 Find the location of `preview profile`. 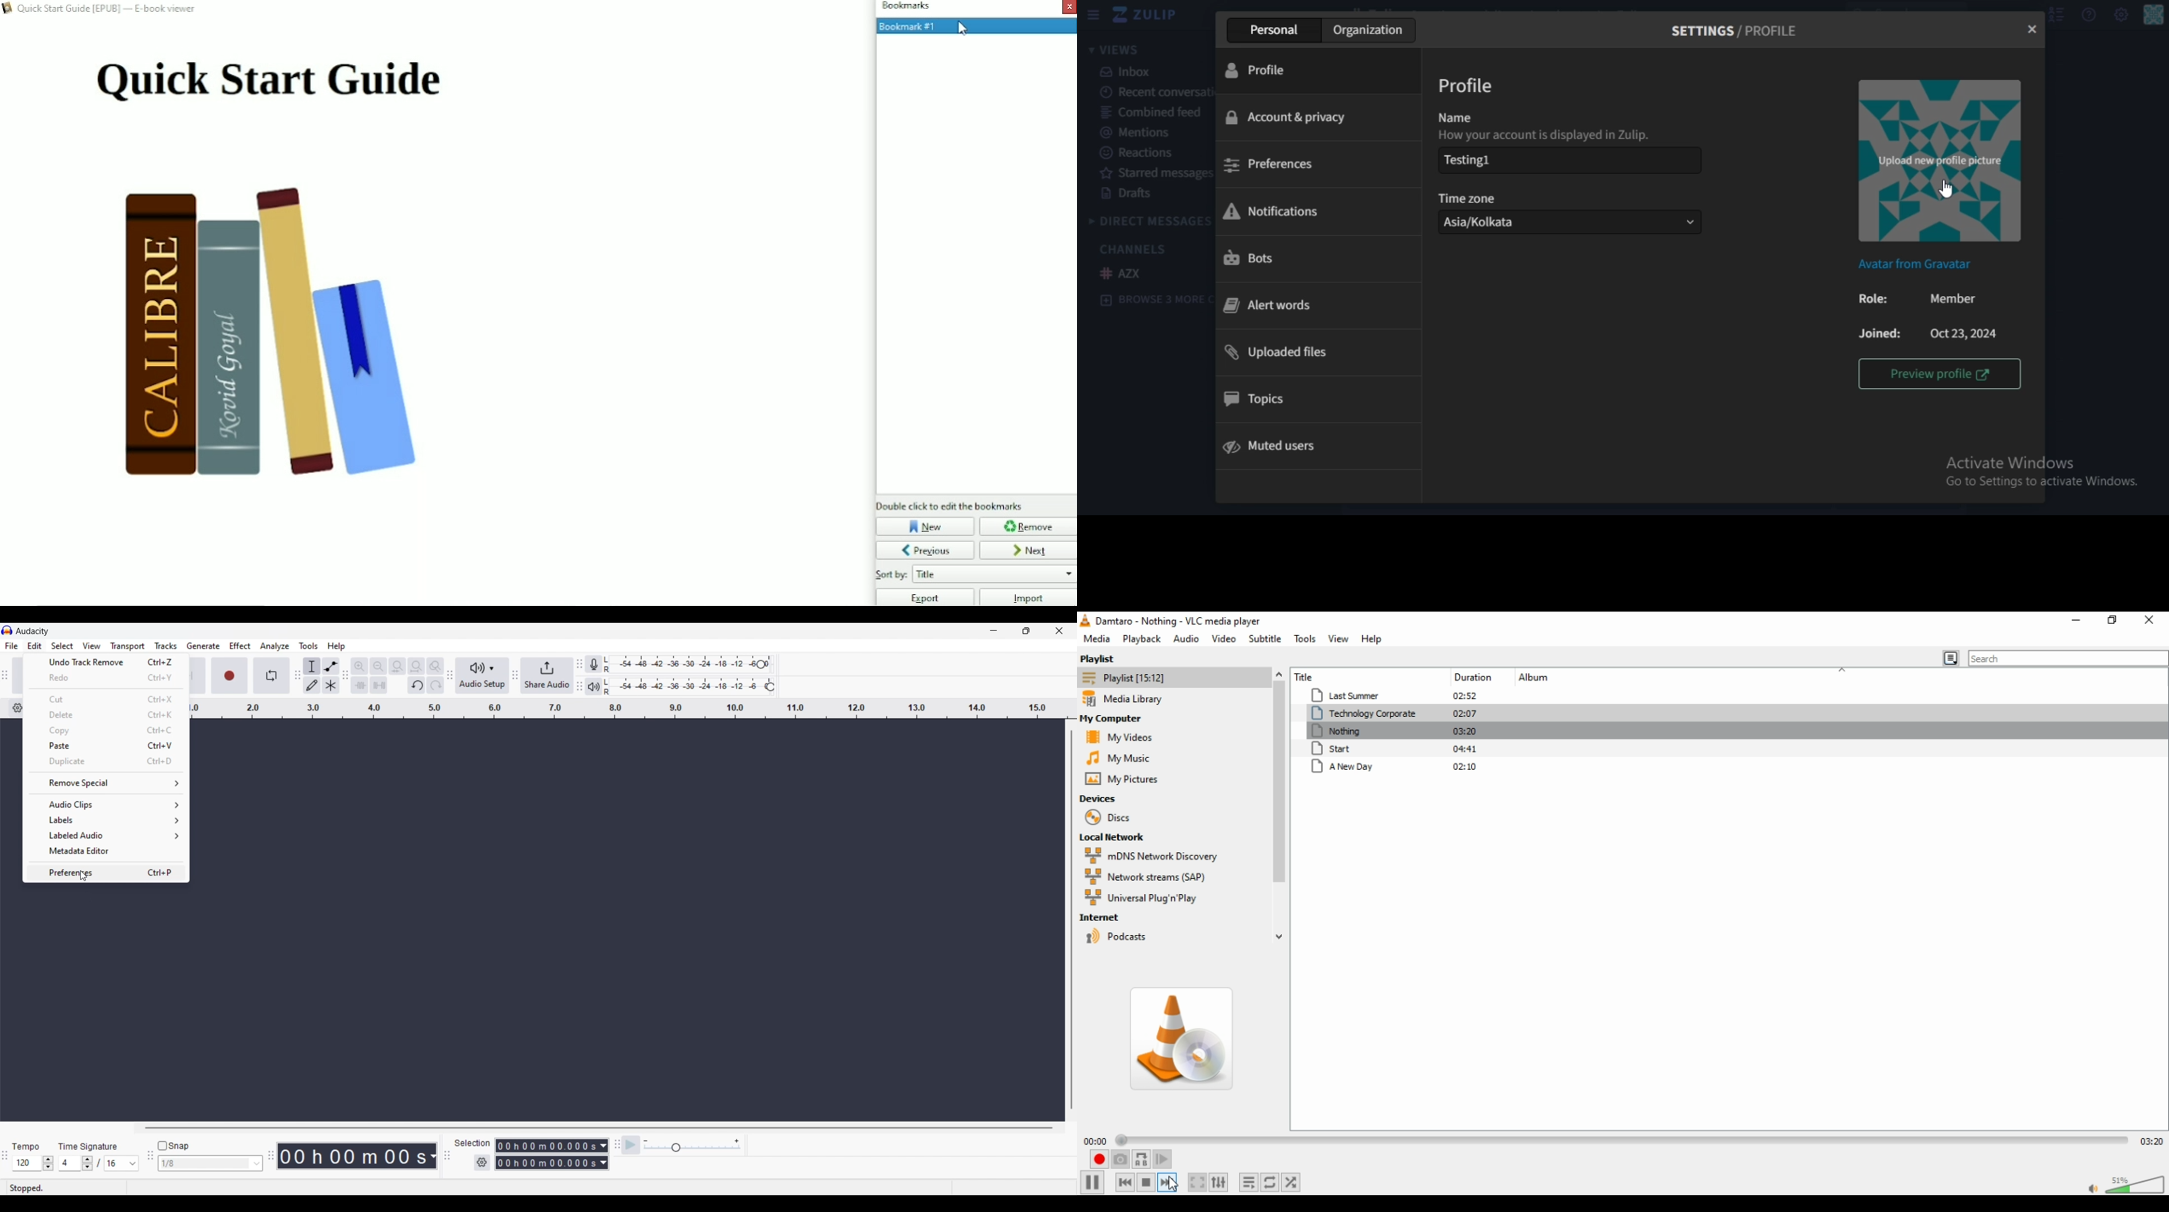

preview profile is located at coordinates (1940, 374).